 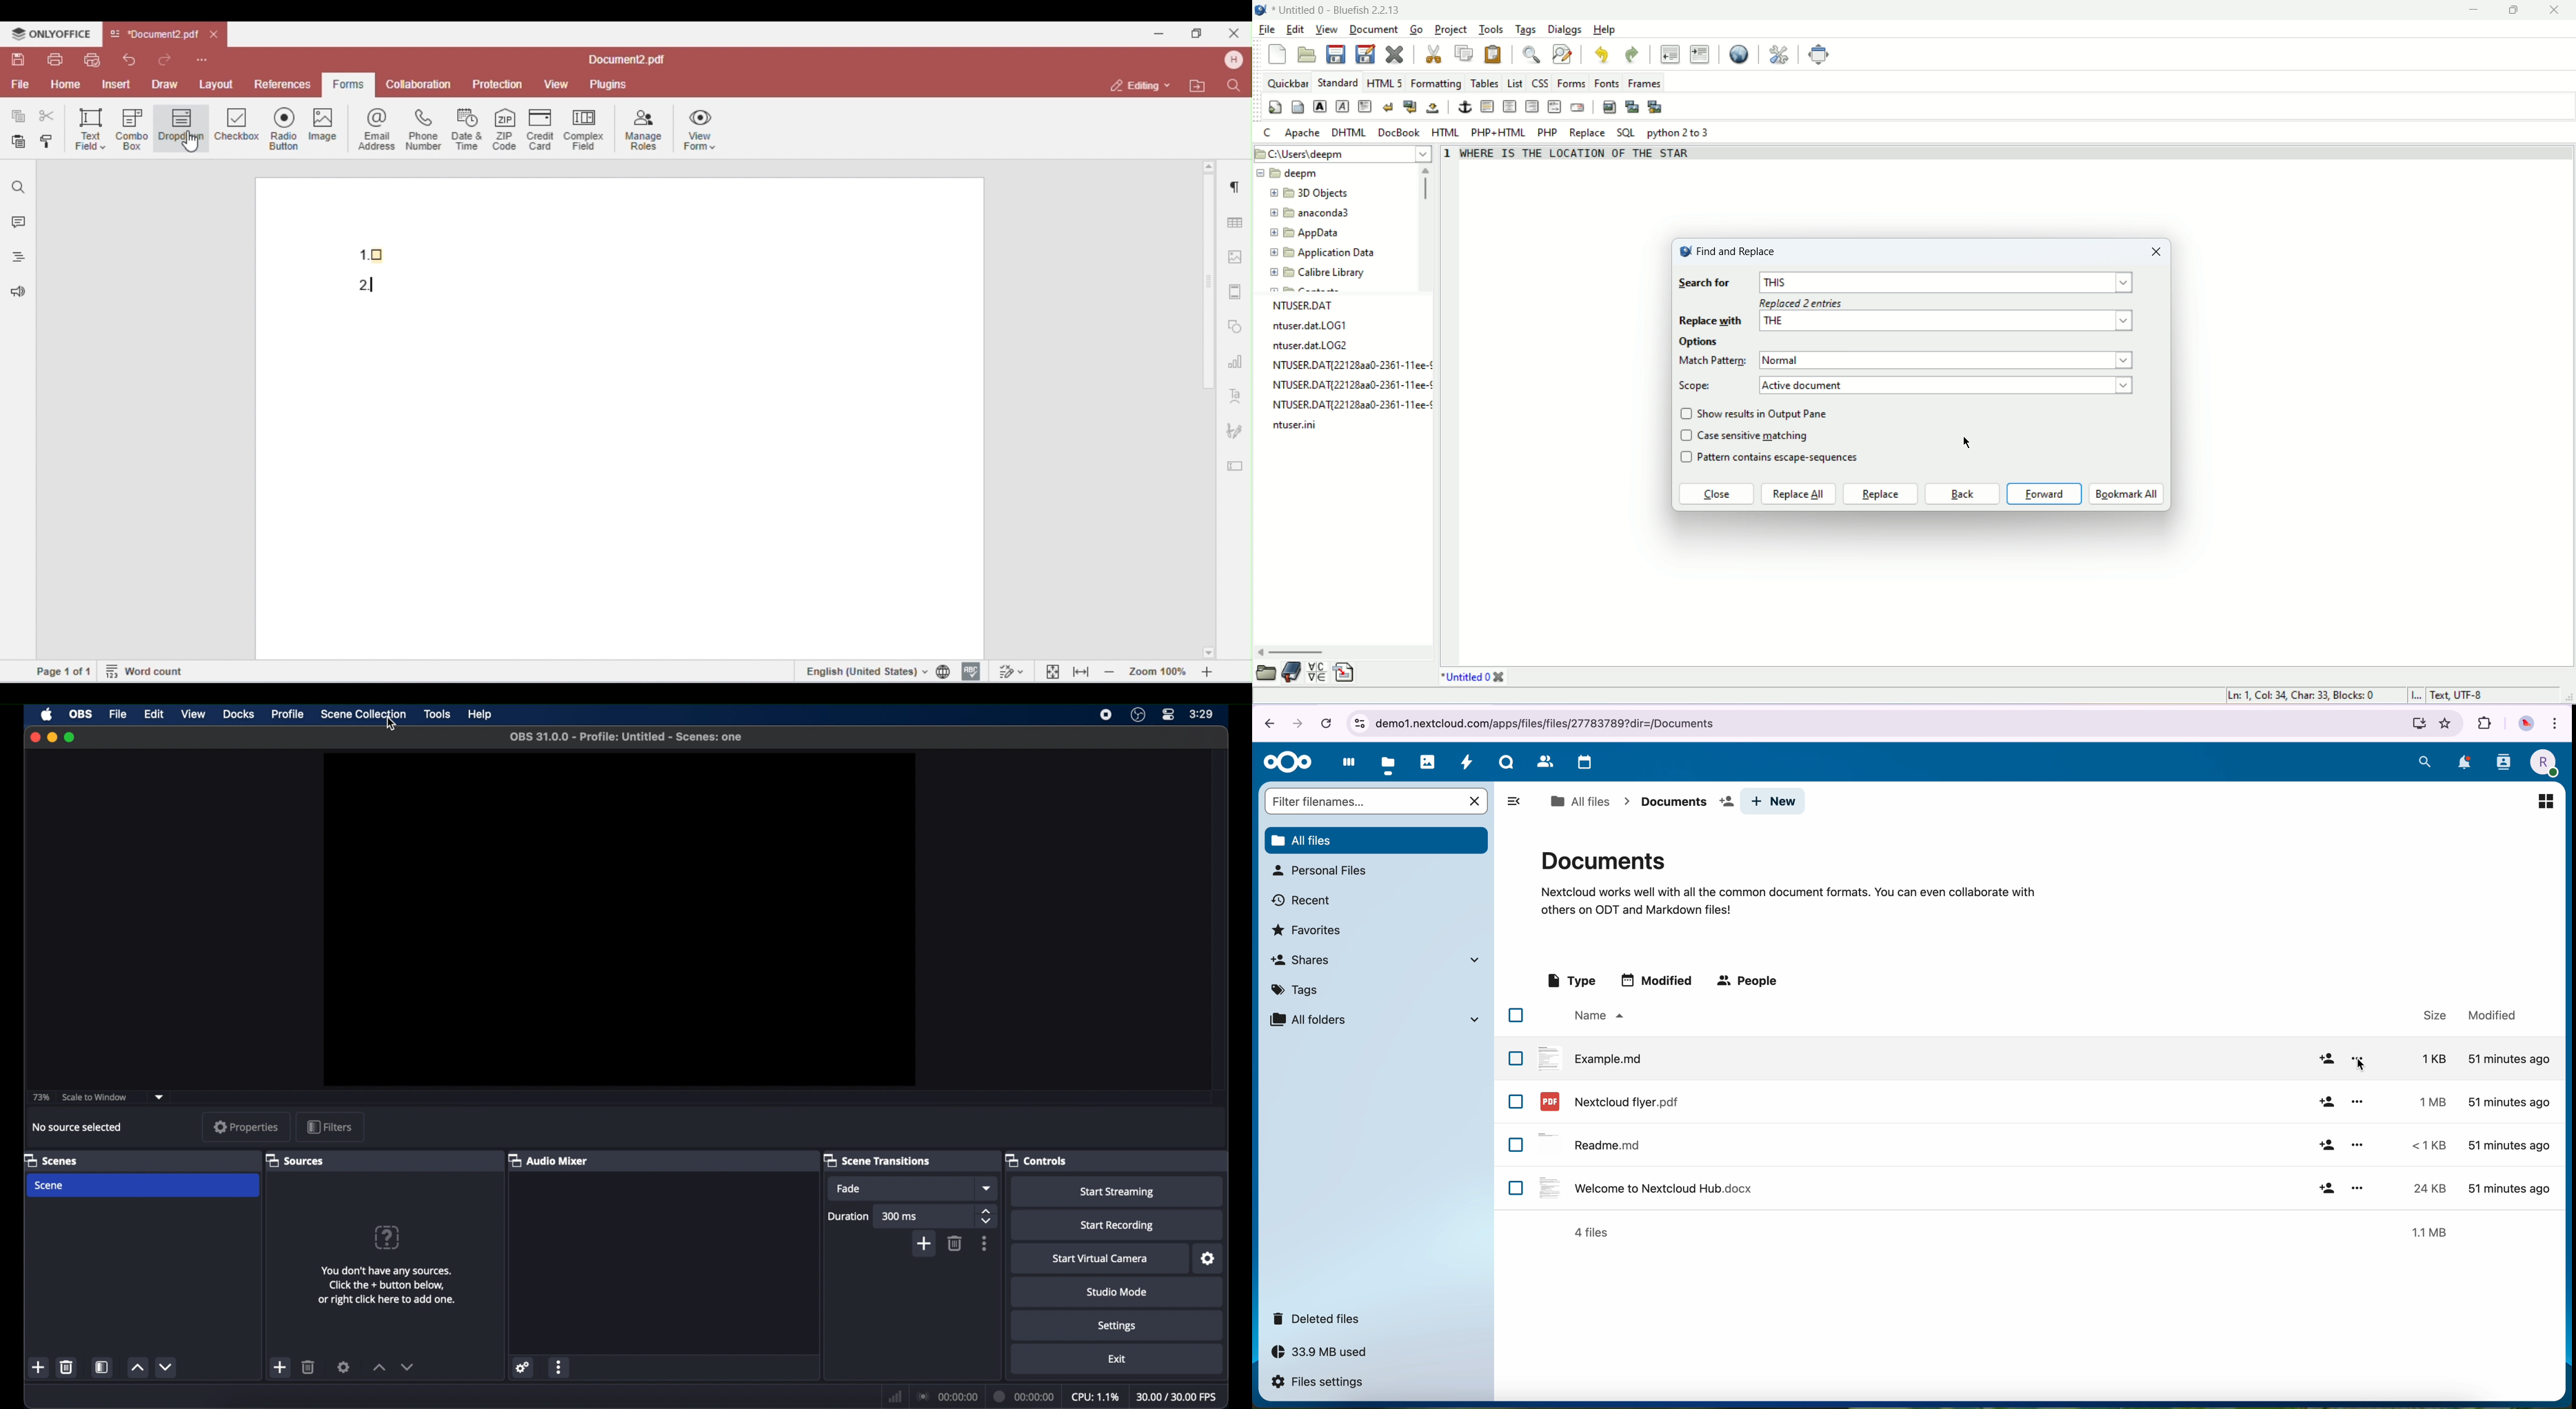 What do you see at coordinates (1329, 1355) in the screenshot?
I see `33.9 MB used` at bounding box center [1329, 1355].